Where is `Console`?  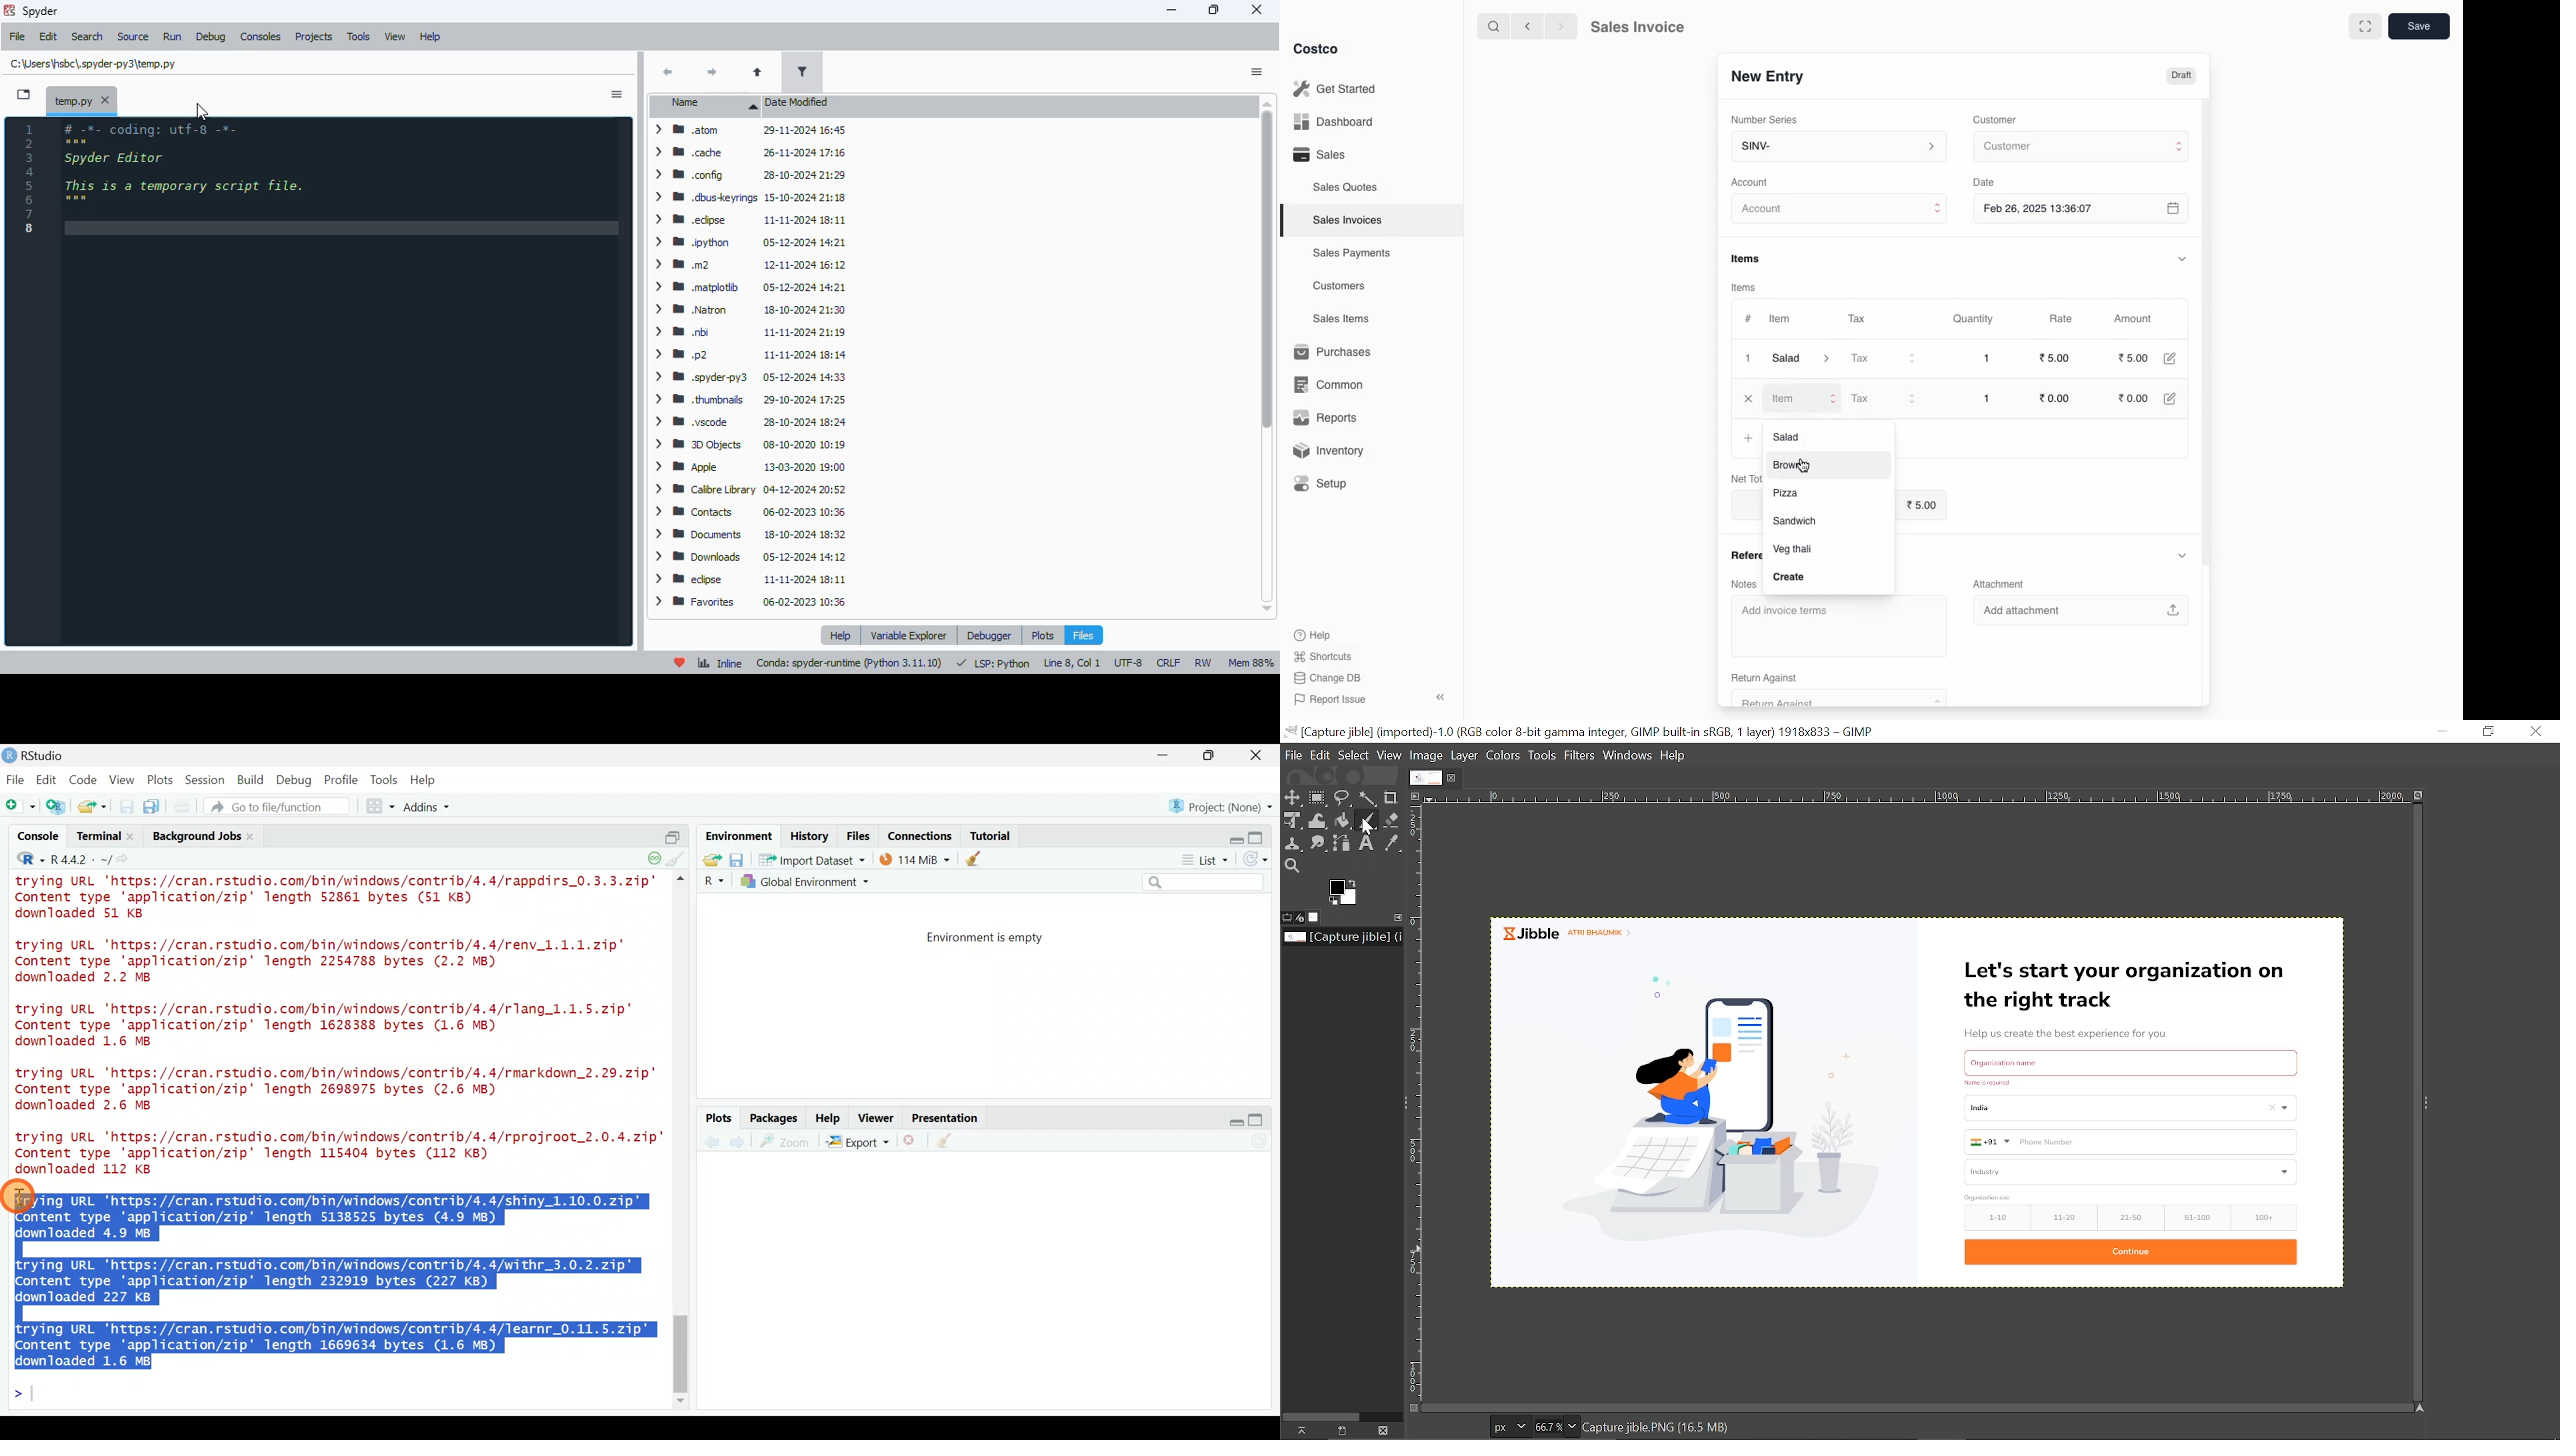
Console is located at coordinates (39, 838).